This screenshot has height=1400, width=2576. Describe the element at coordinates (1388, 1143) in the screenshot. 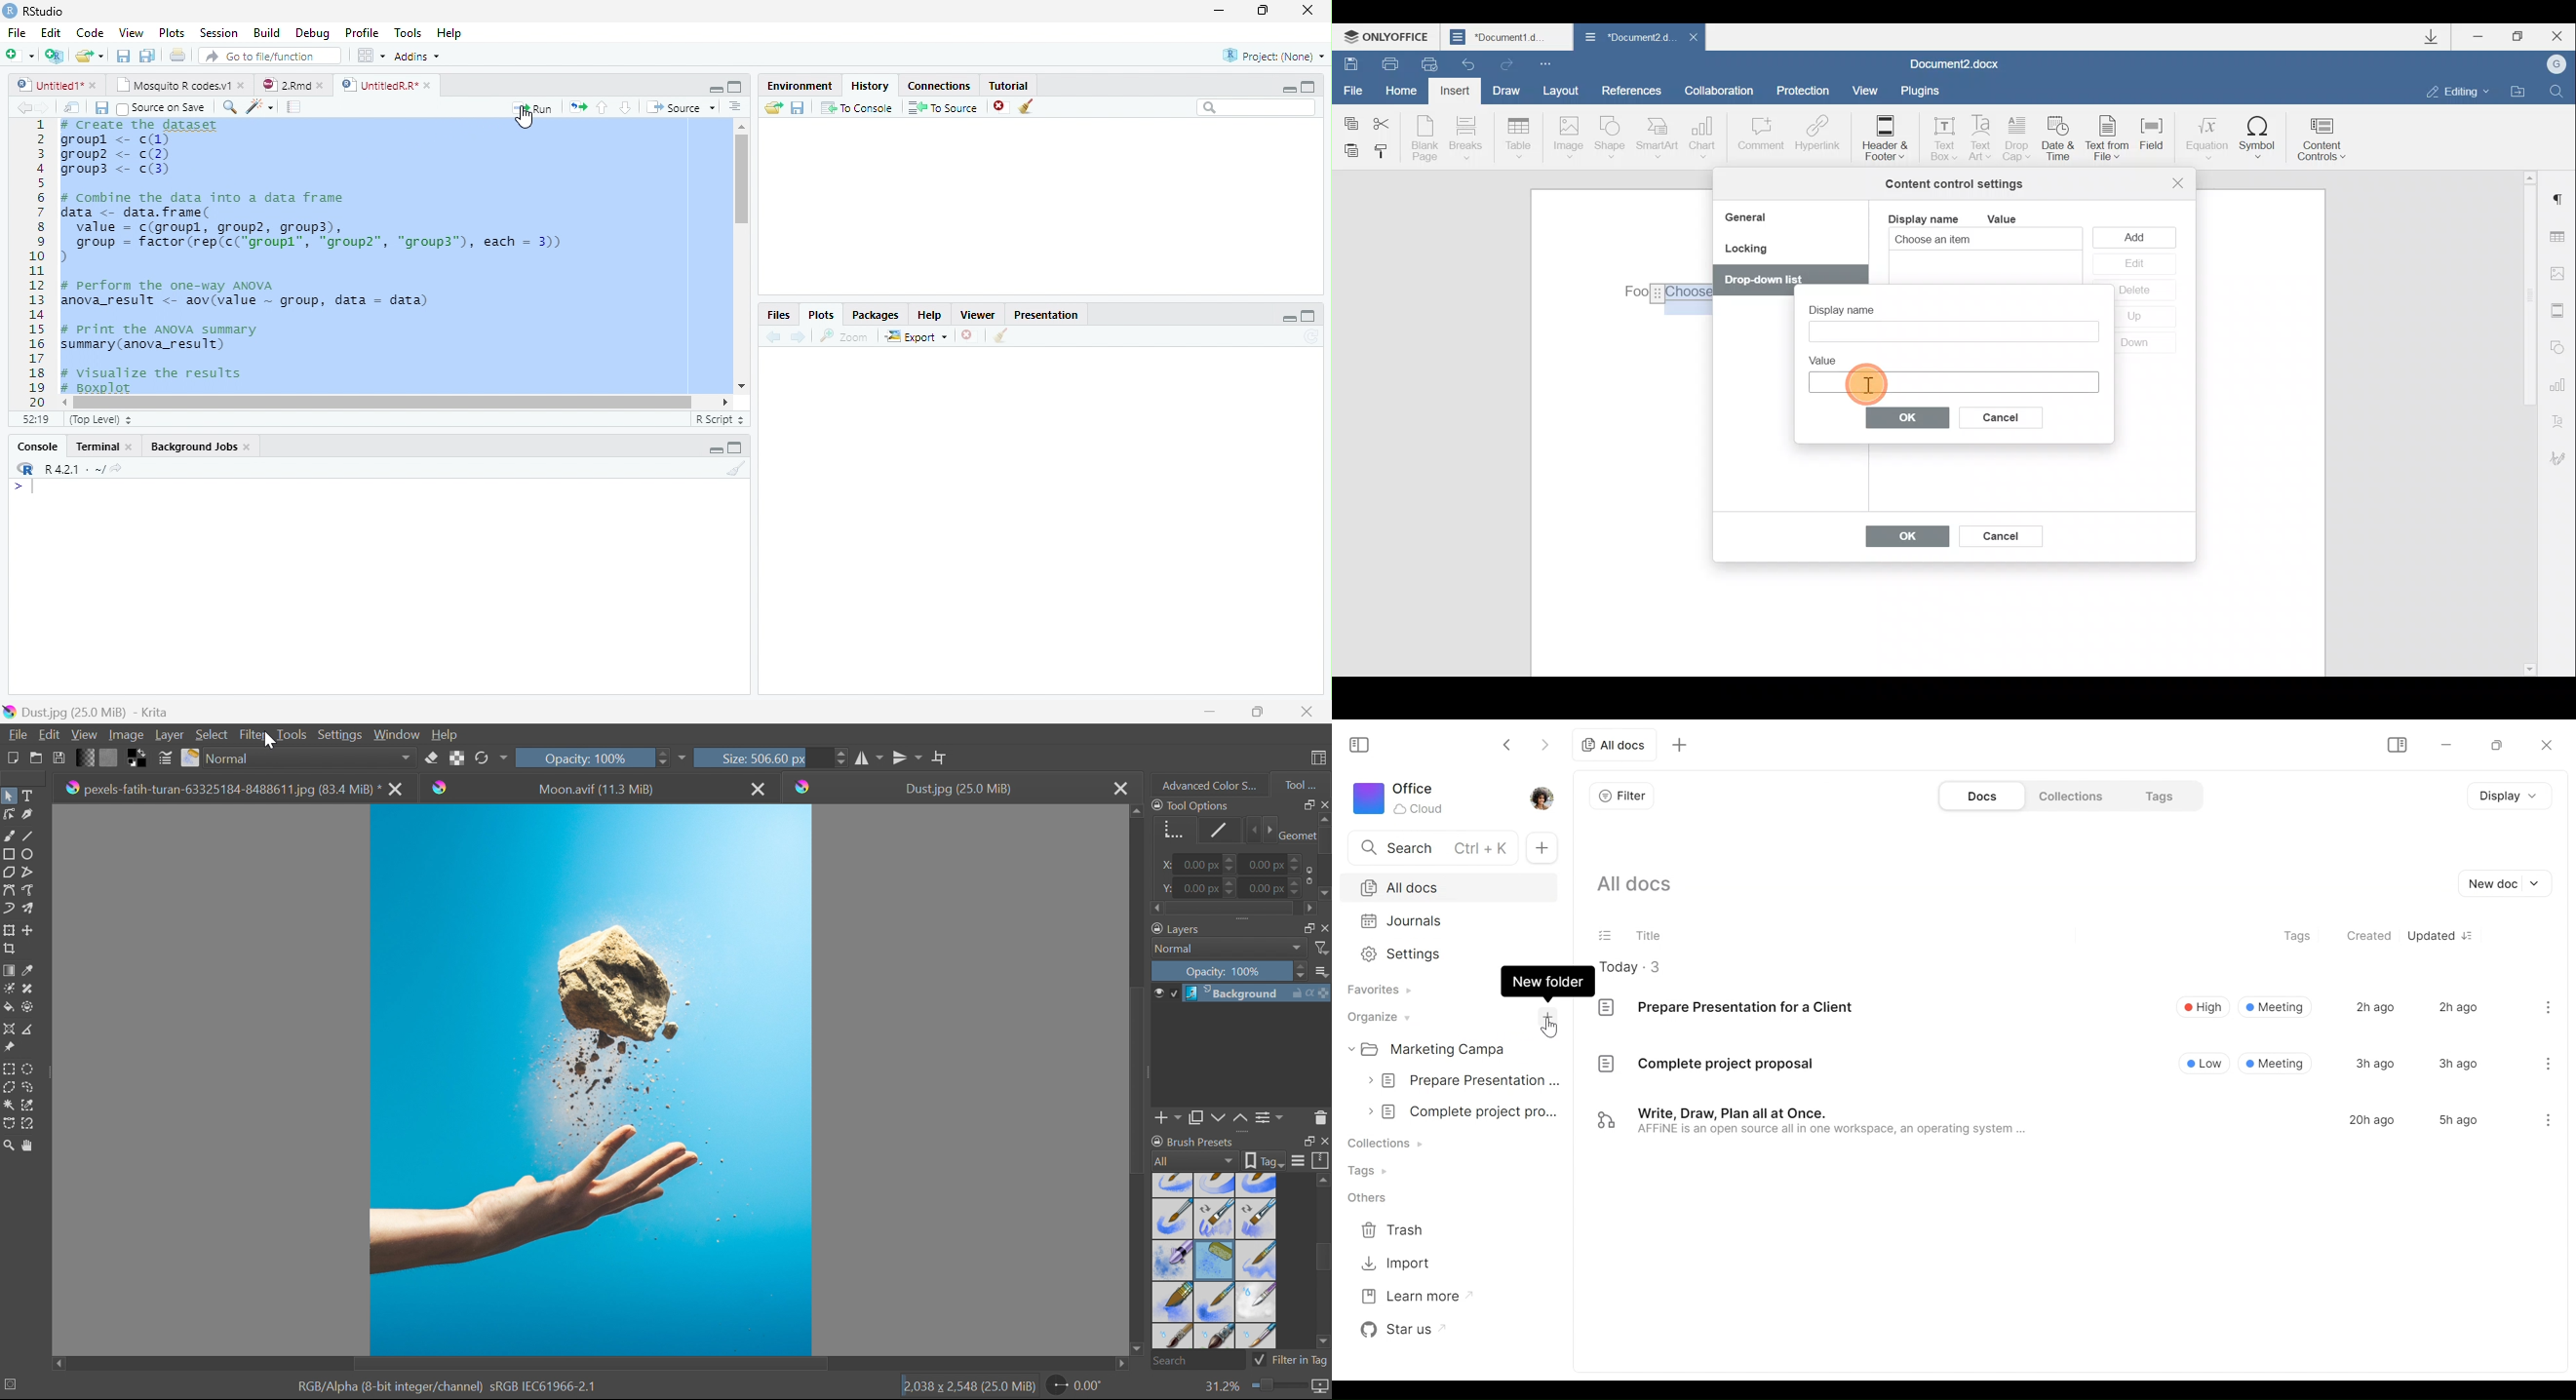

I see `Collection` at that location.